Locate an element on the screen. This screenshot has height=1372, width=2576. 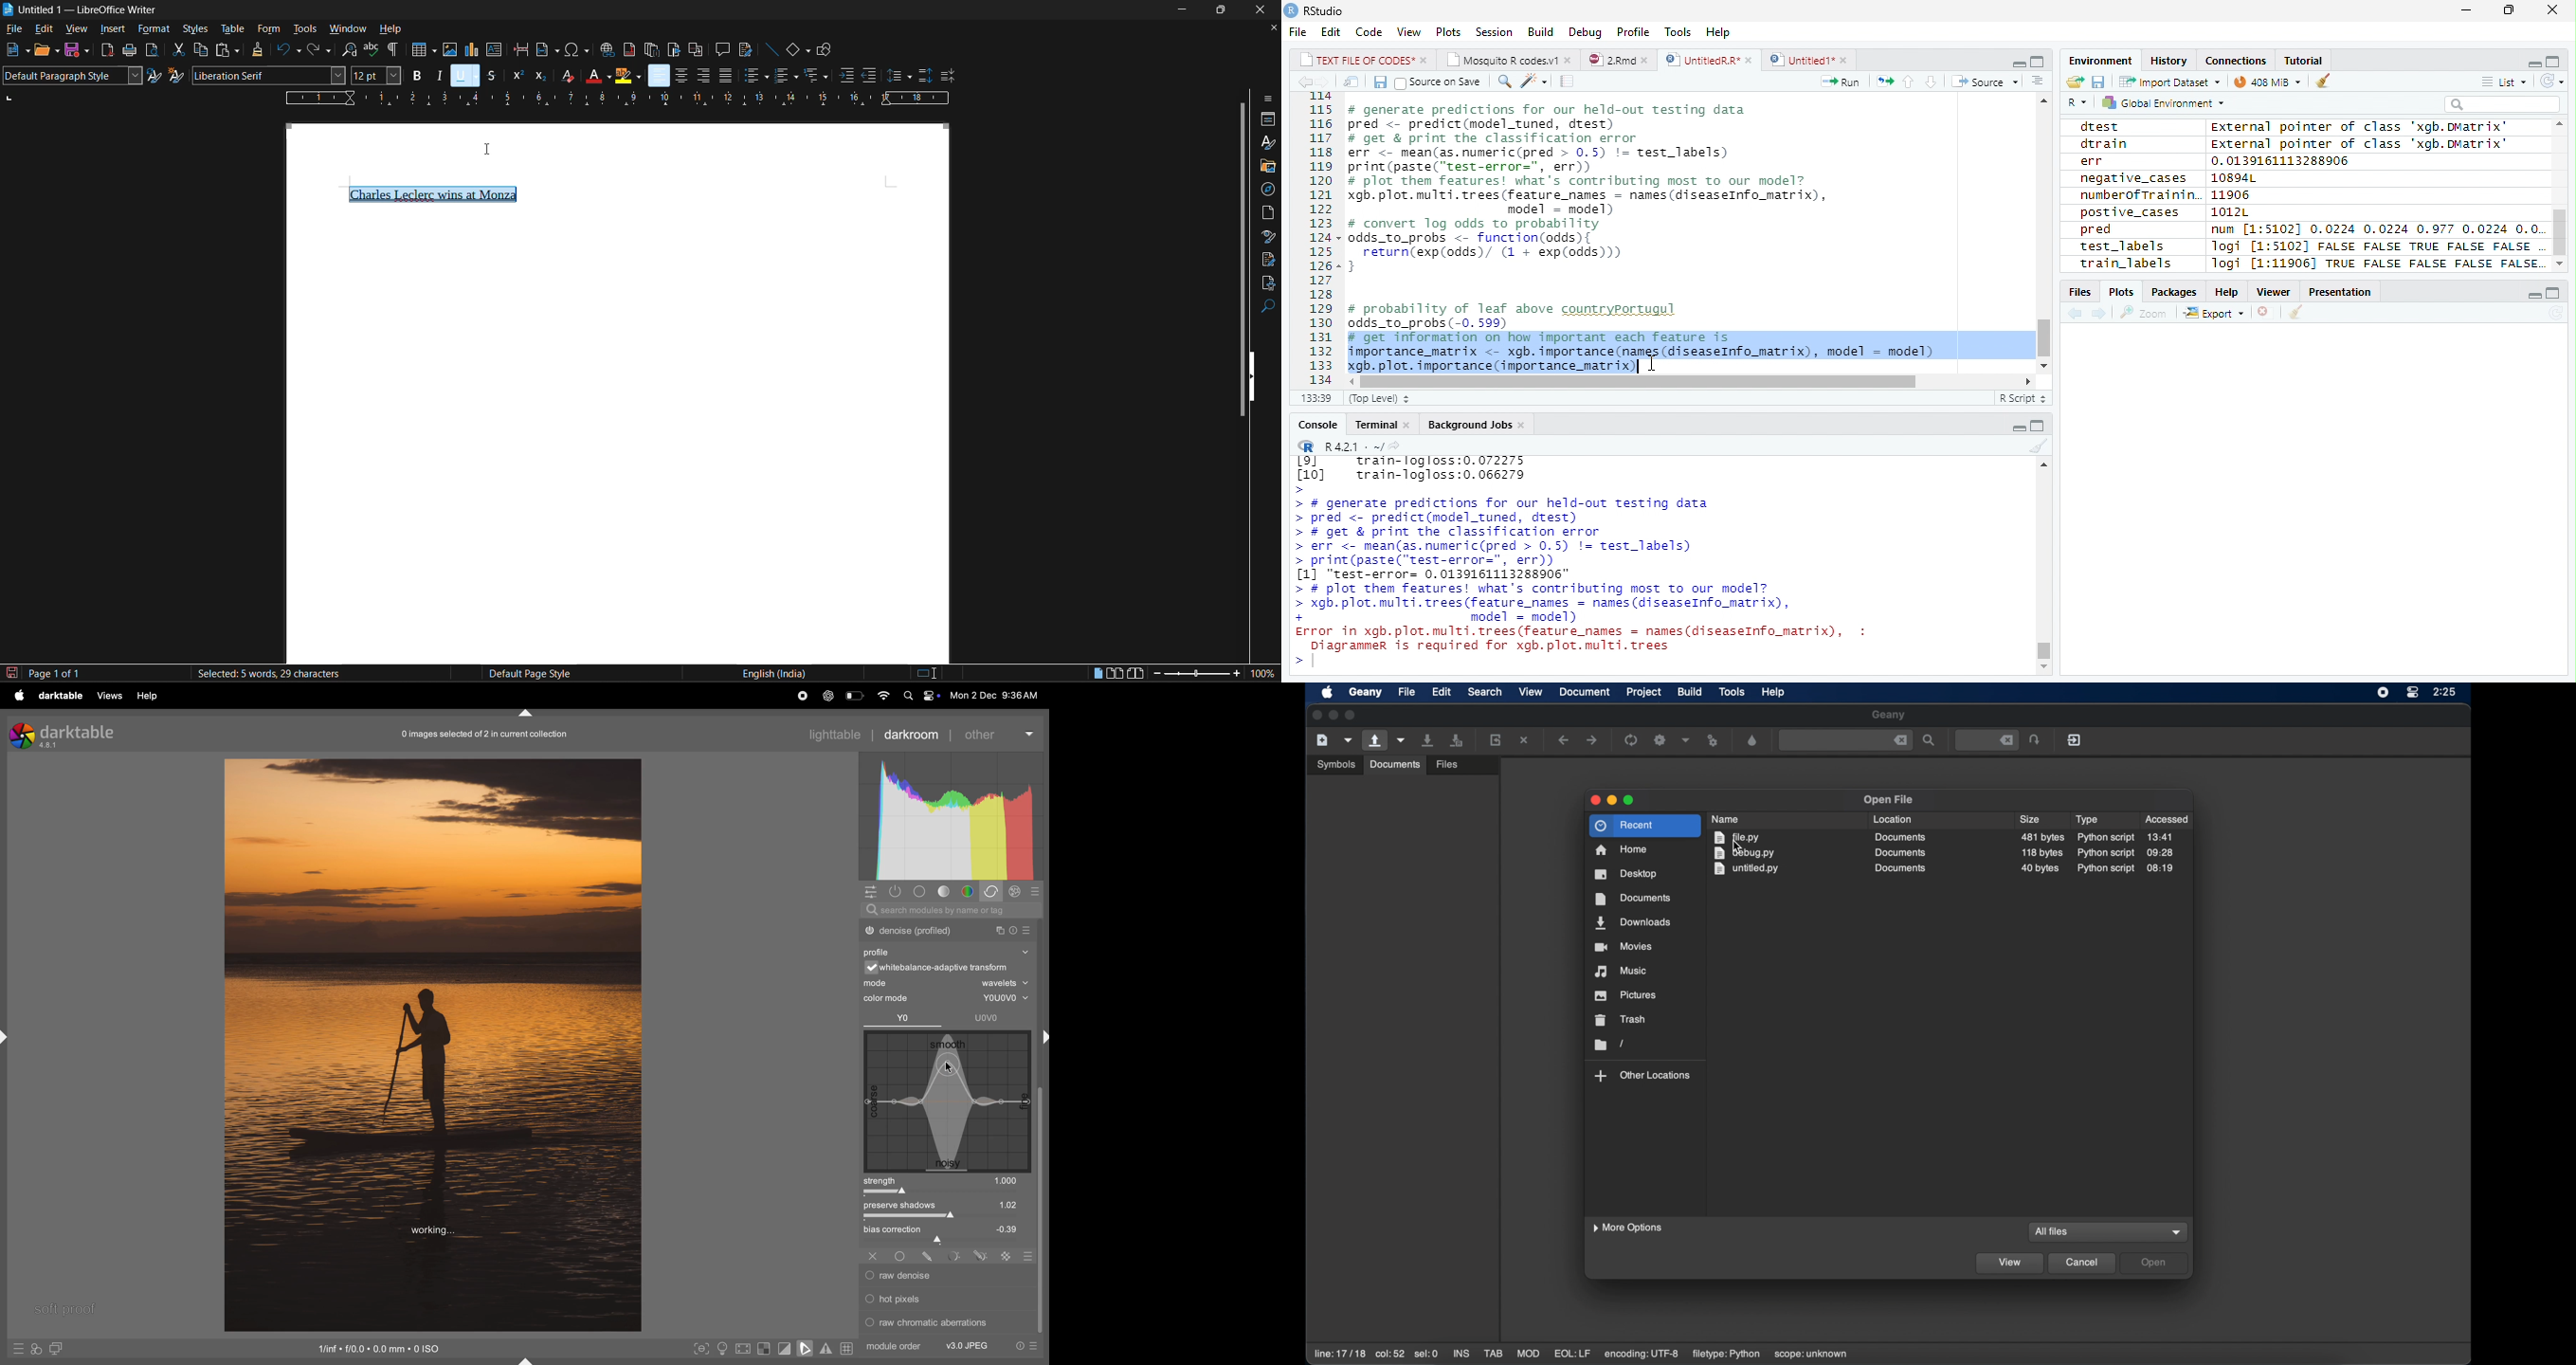
1:1 is located at coordinates (1317, 397).